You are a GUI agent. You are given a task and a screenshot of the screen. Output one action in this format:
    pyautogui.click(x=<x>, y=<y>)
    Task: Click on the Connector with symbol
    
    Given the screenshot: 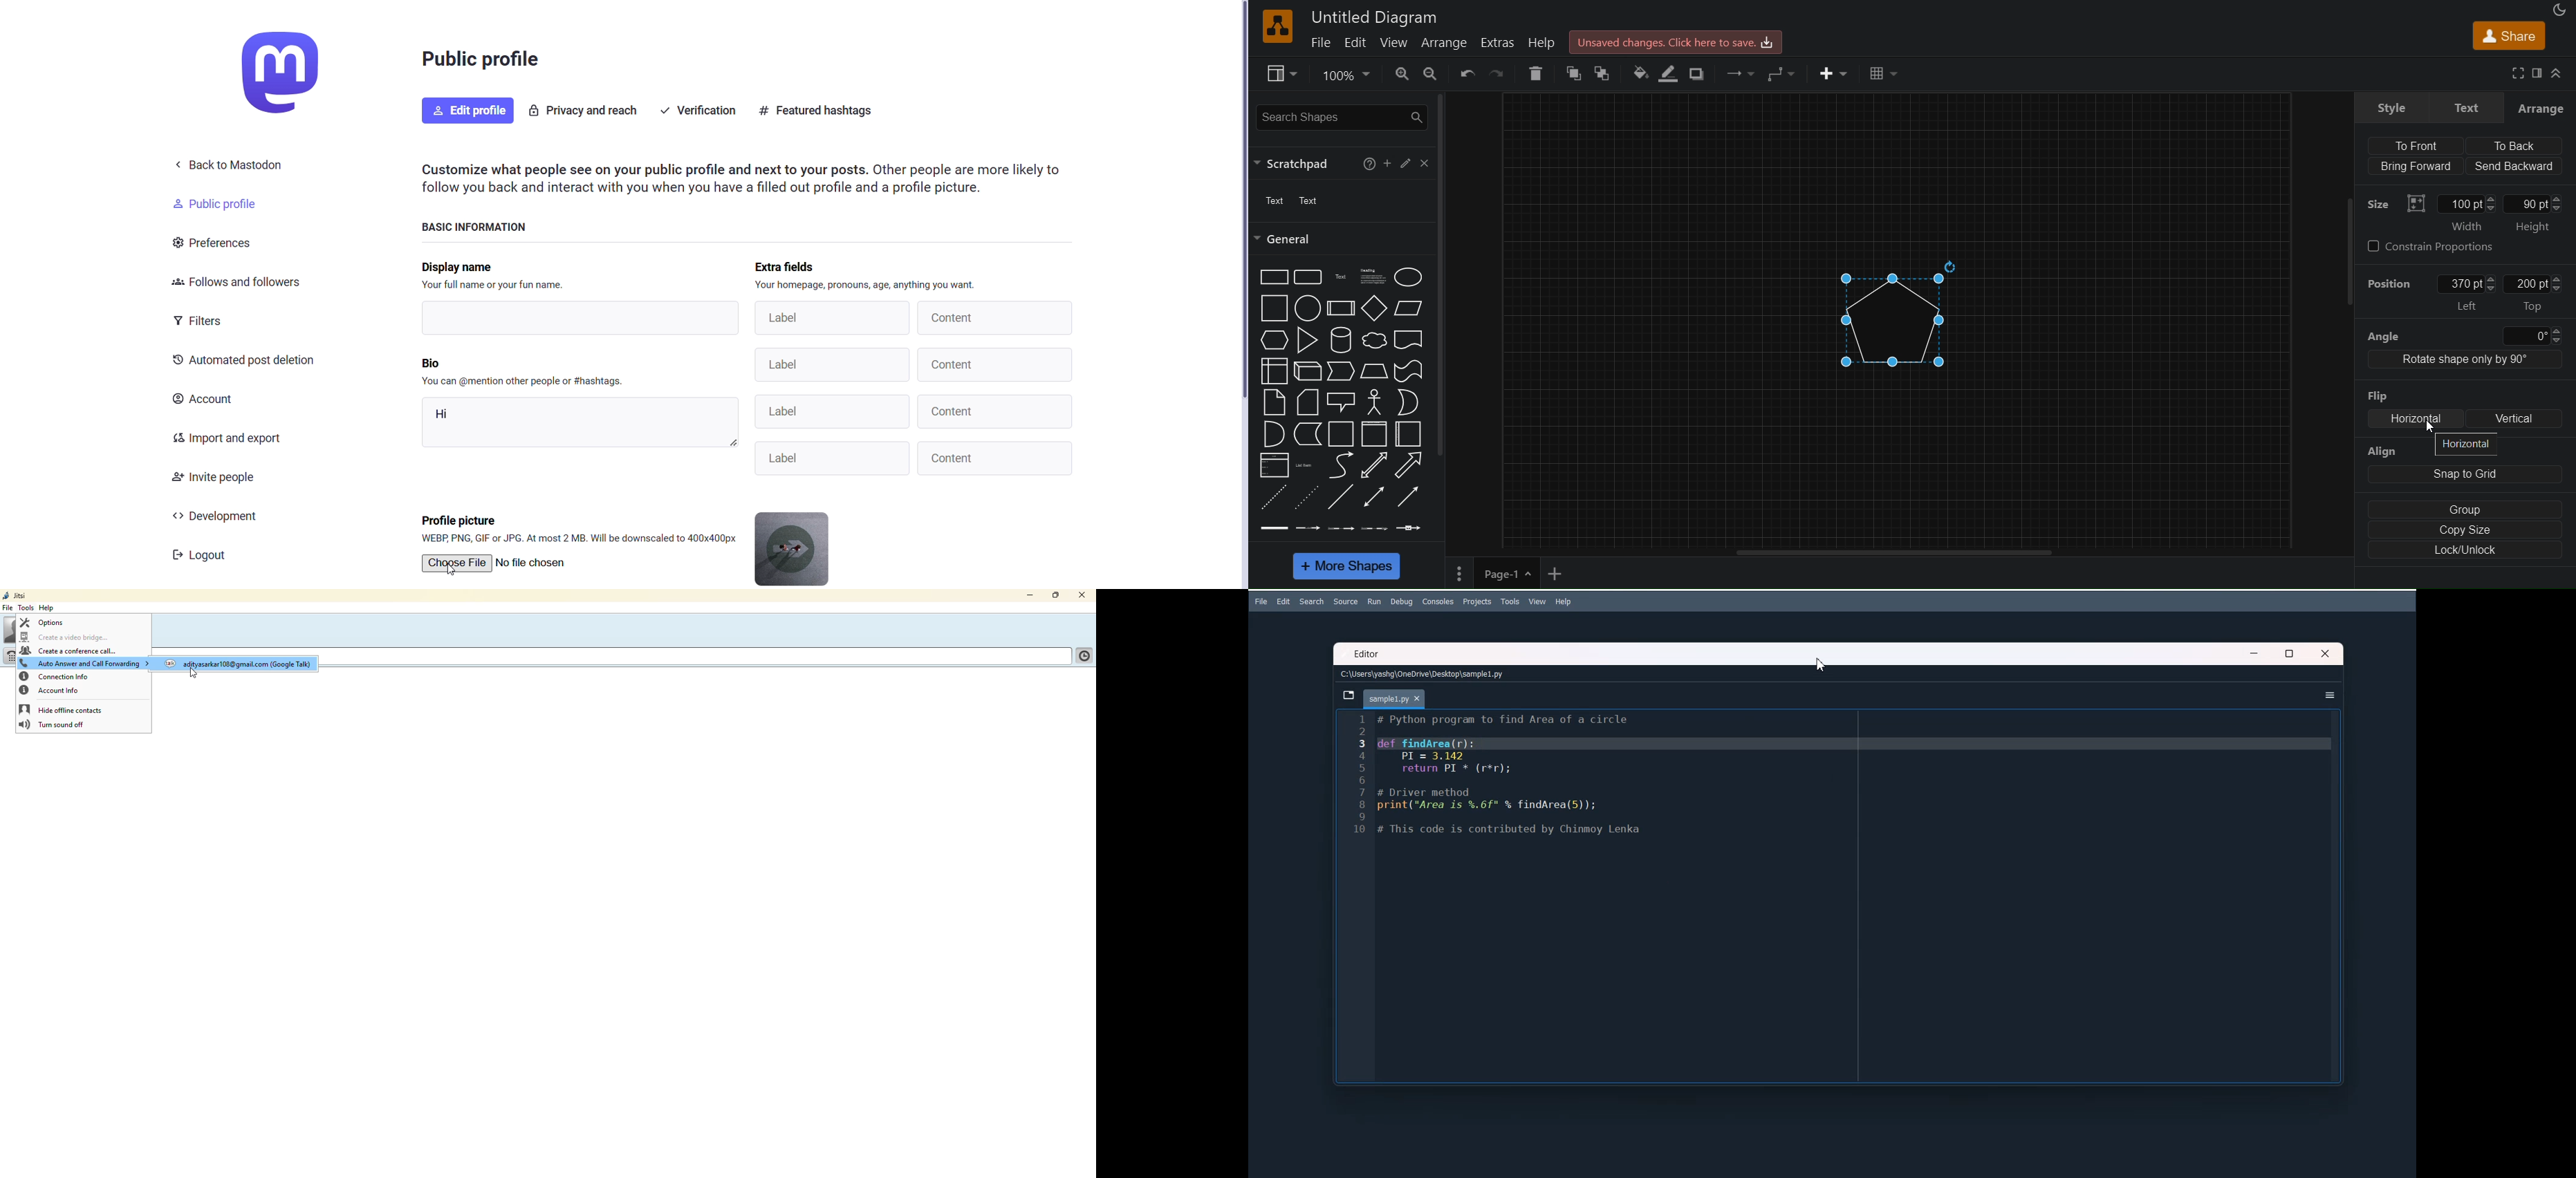 What is the action you would take?
    pyautogui.click(x=1409, y=528)
    